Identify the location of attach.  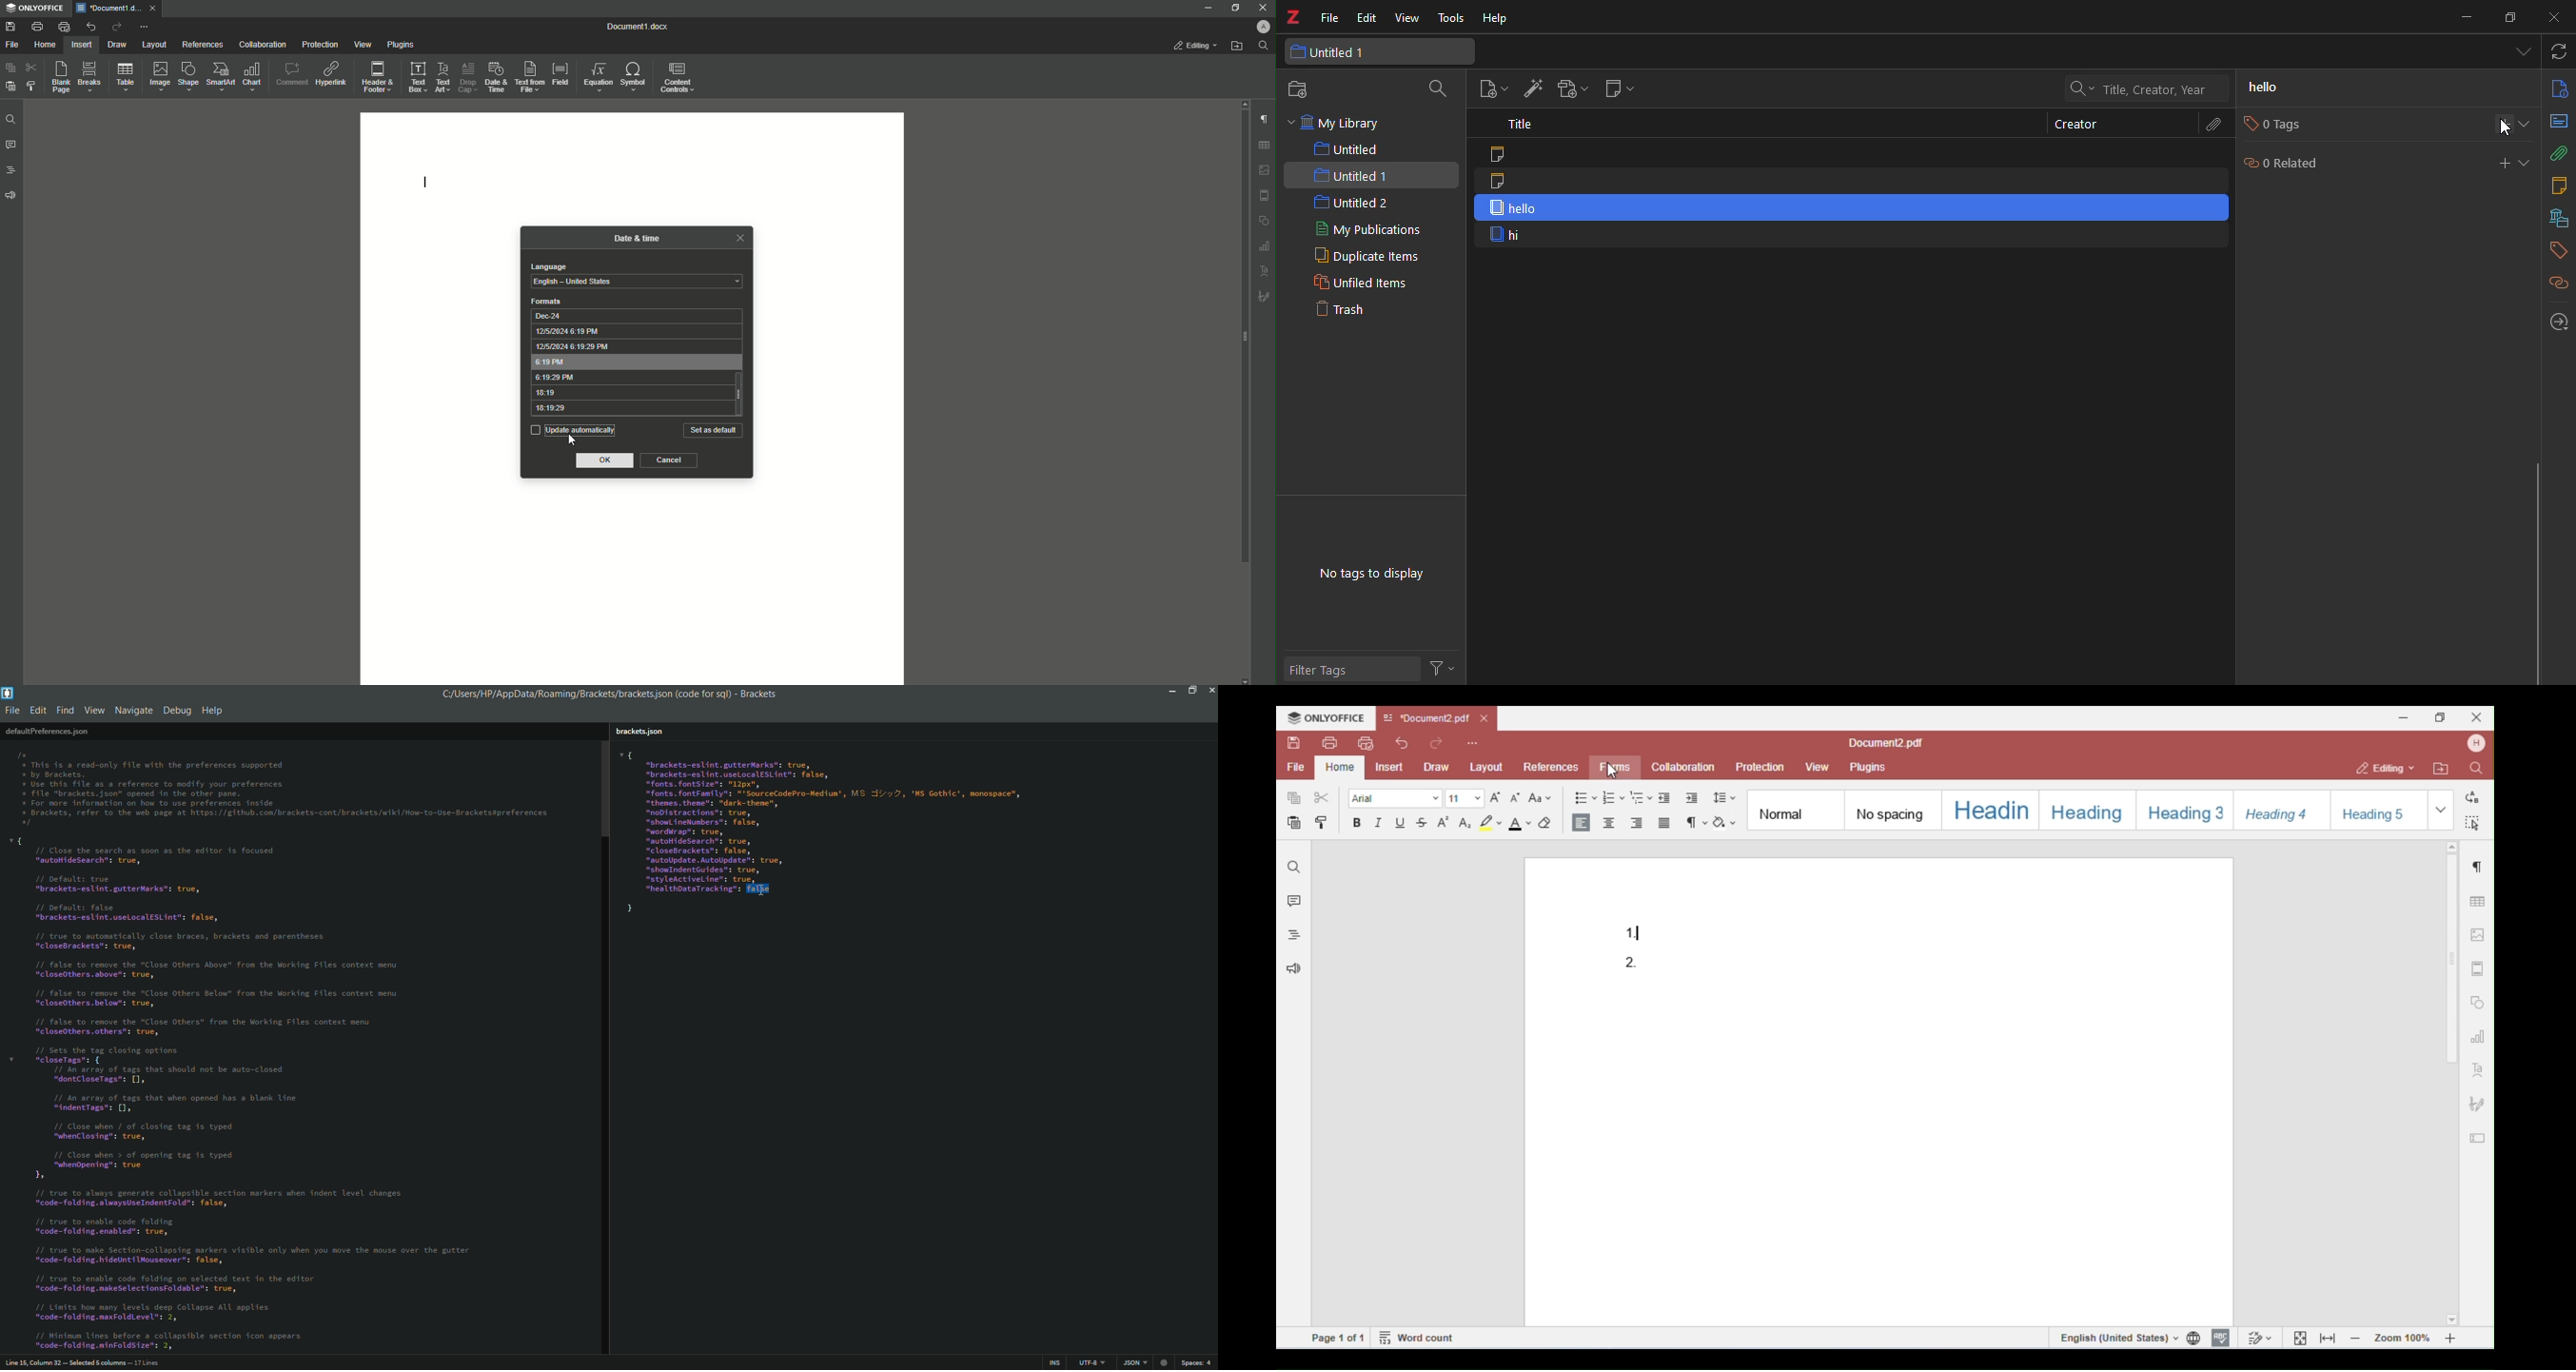
(2558, 154).